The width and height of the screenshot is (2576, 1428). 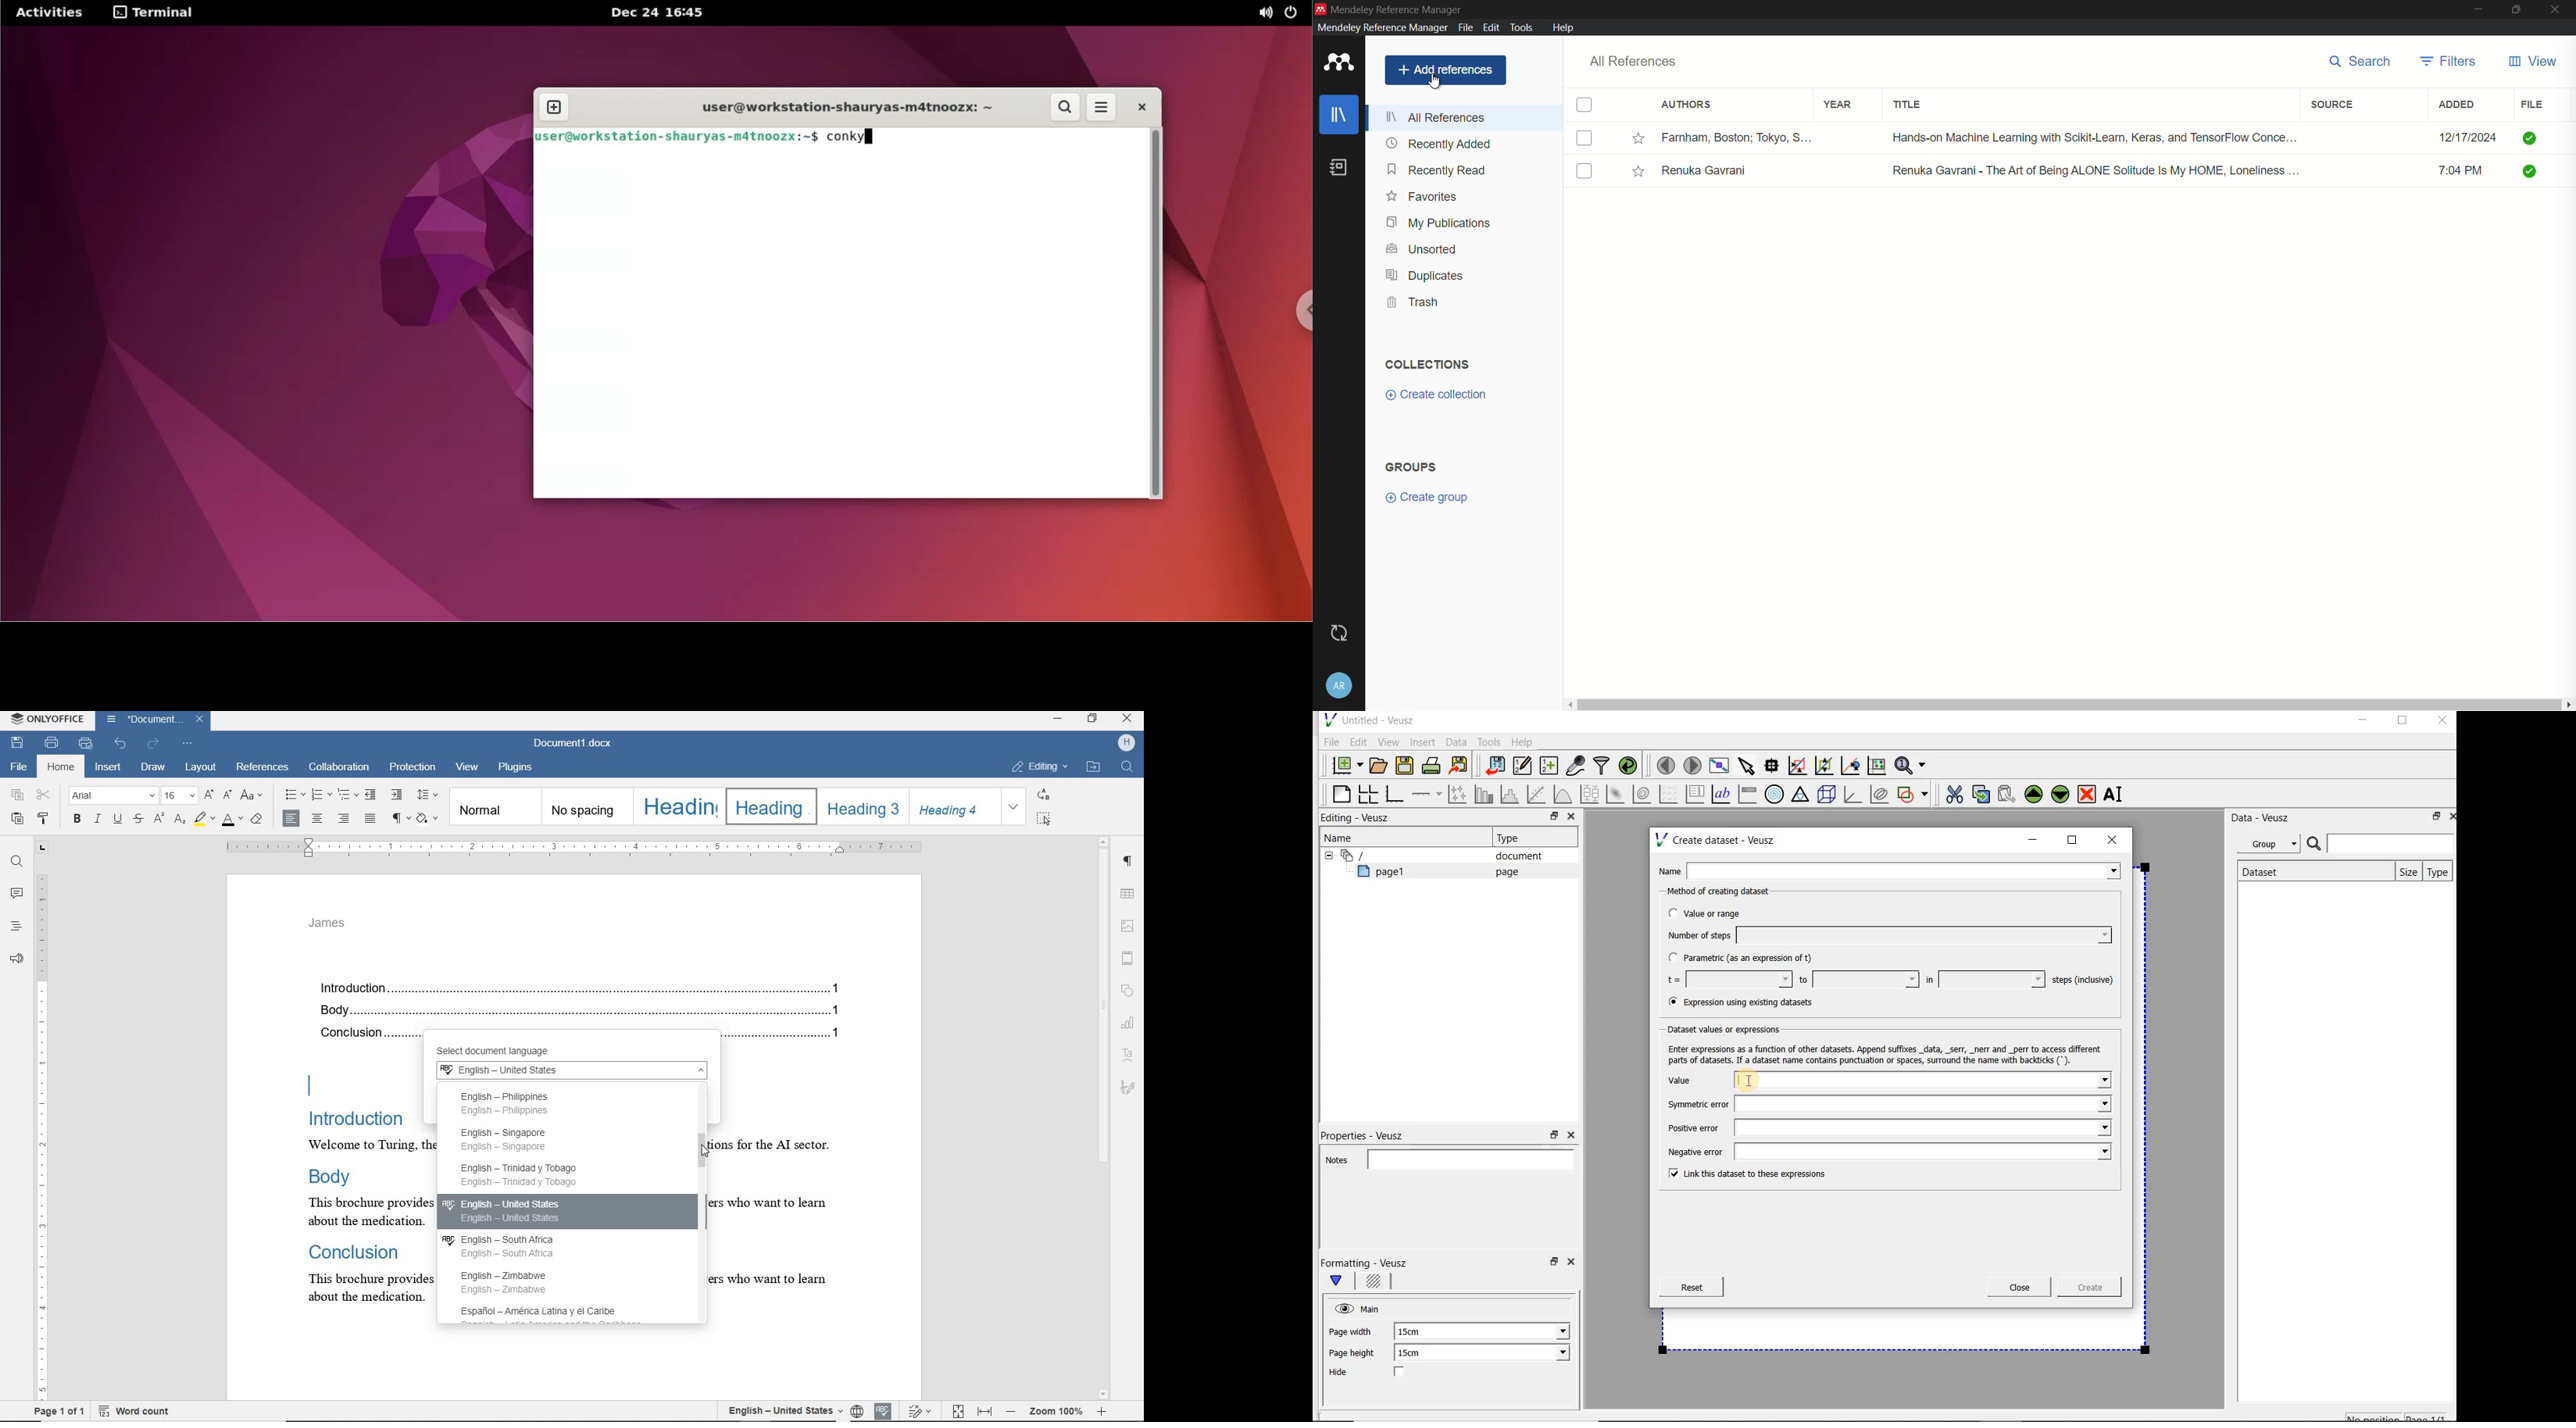 I want to click on Dataset values or expressions, so click(x=1731, y=1029).